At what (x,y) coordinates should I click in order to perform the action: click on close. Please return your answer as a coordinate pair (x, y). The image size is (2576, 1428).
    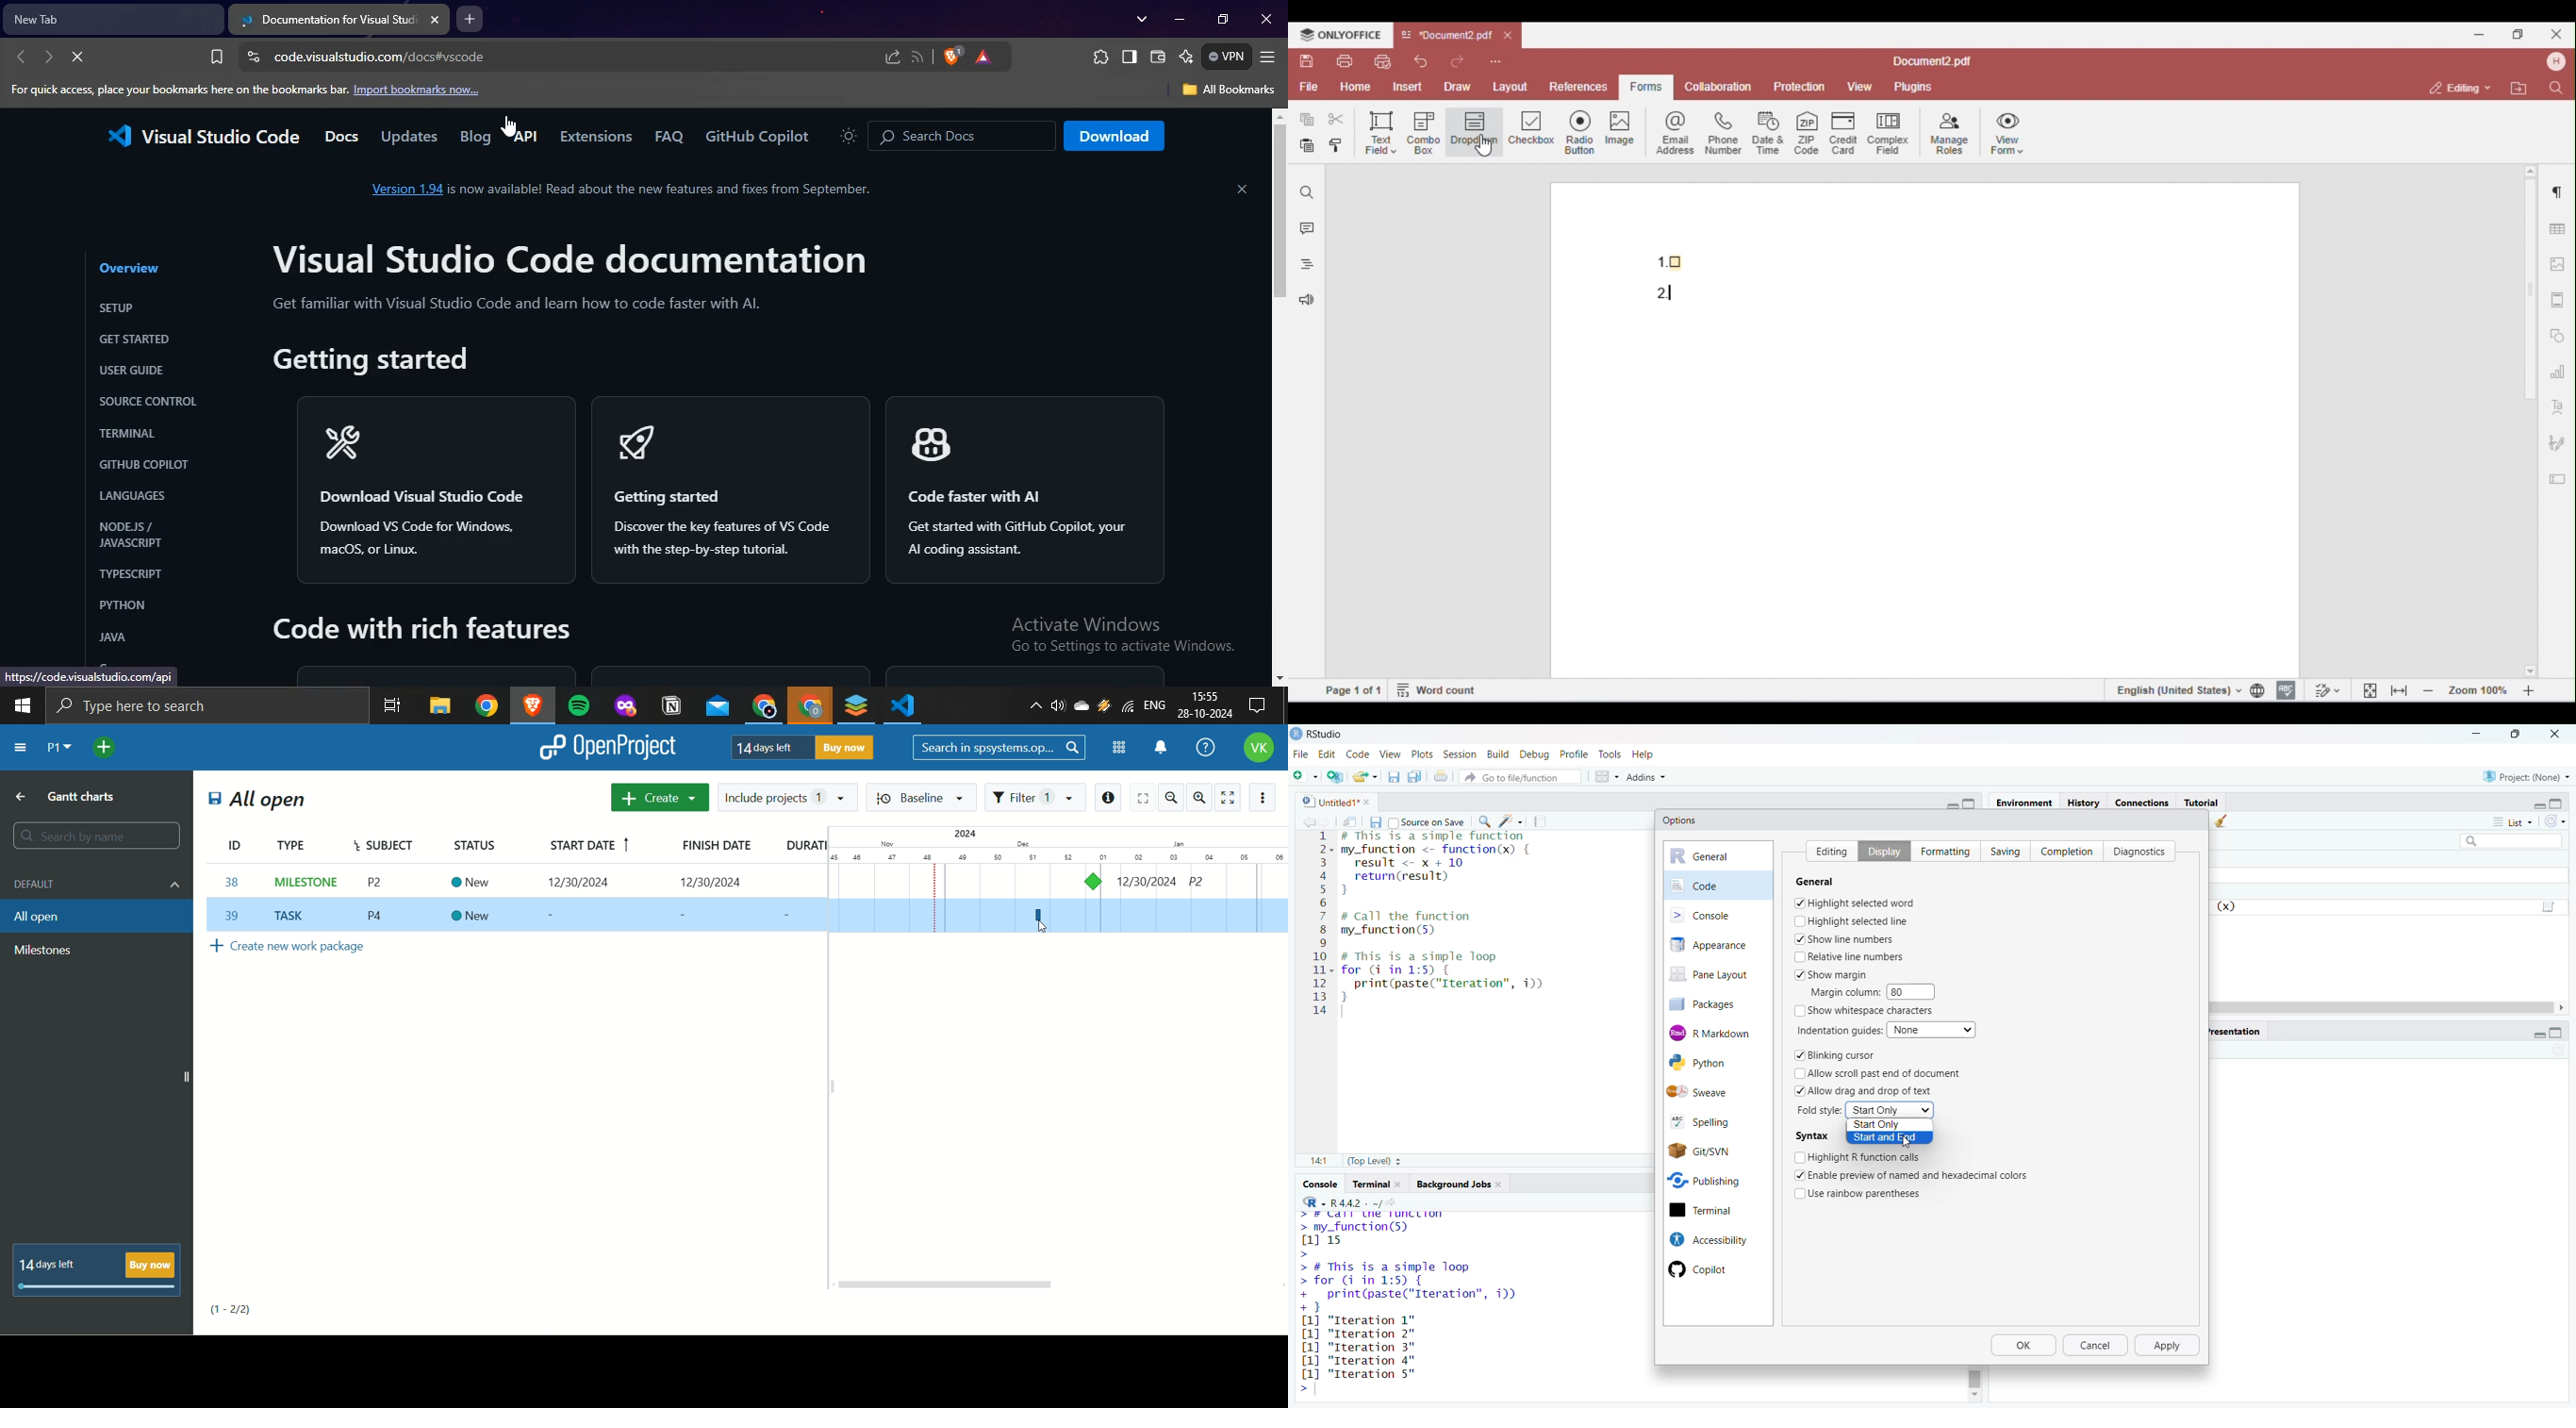
    Looking at the image, I should click on (1371, 801).